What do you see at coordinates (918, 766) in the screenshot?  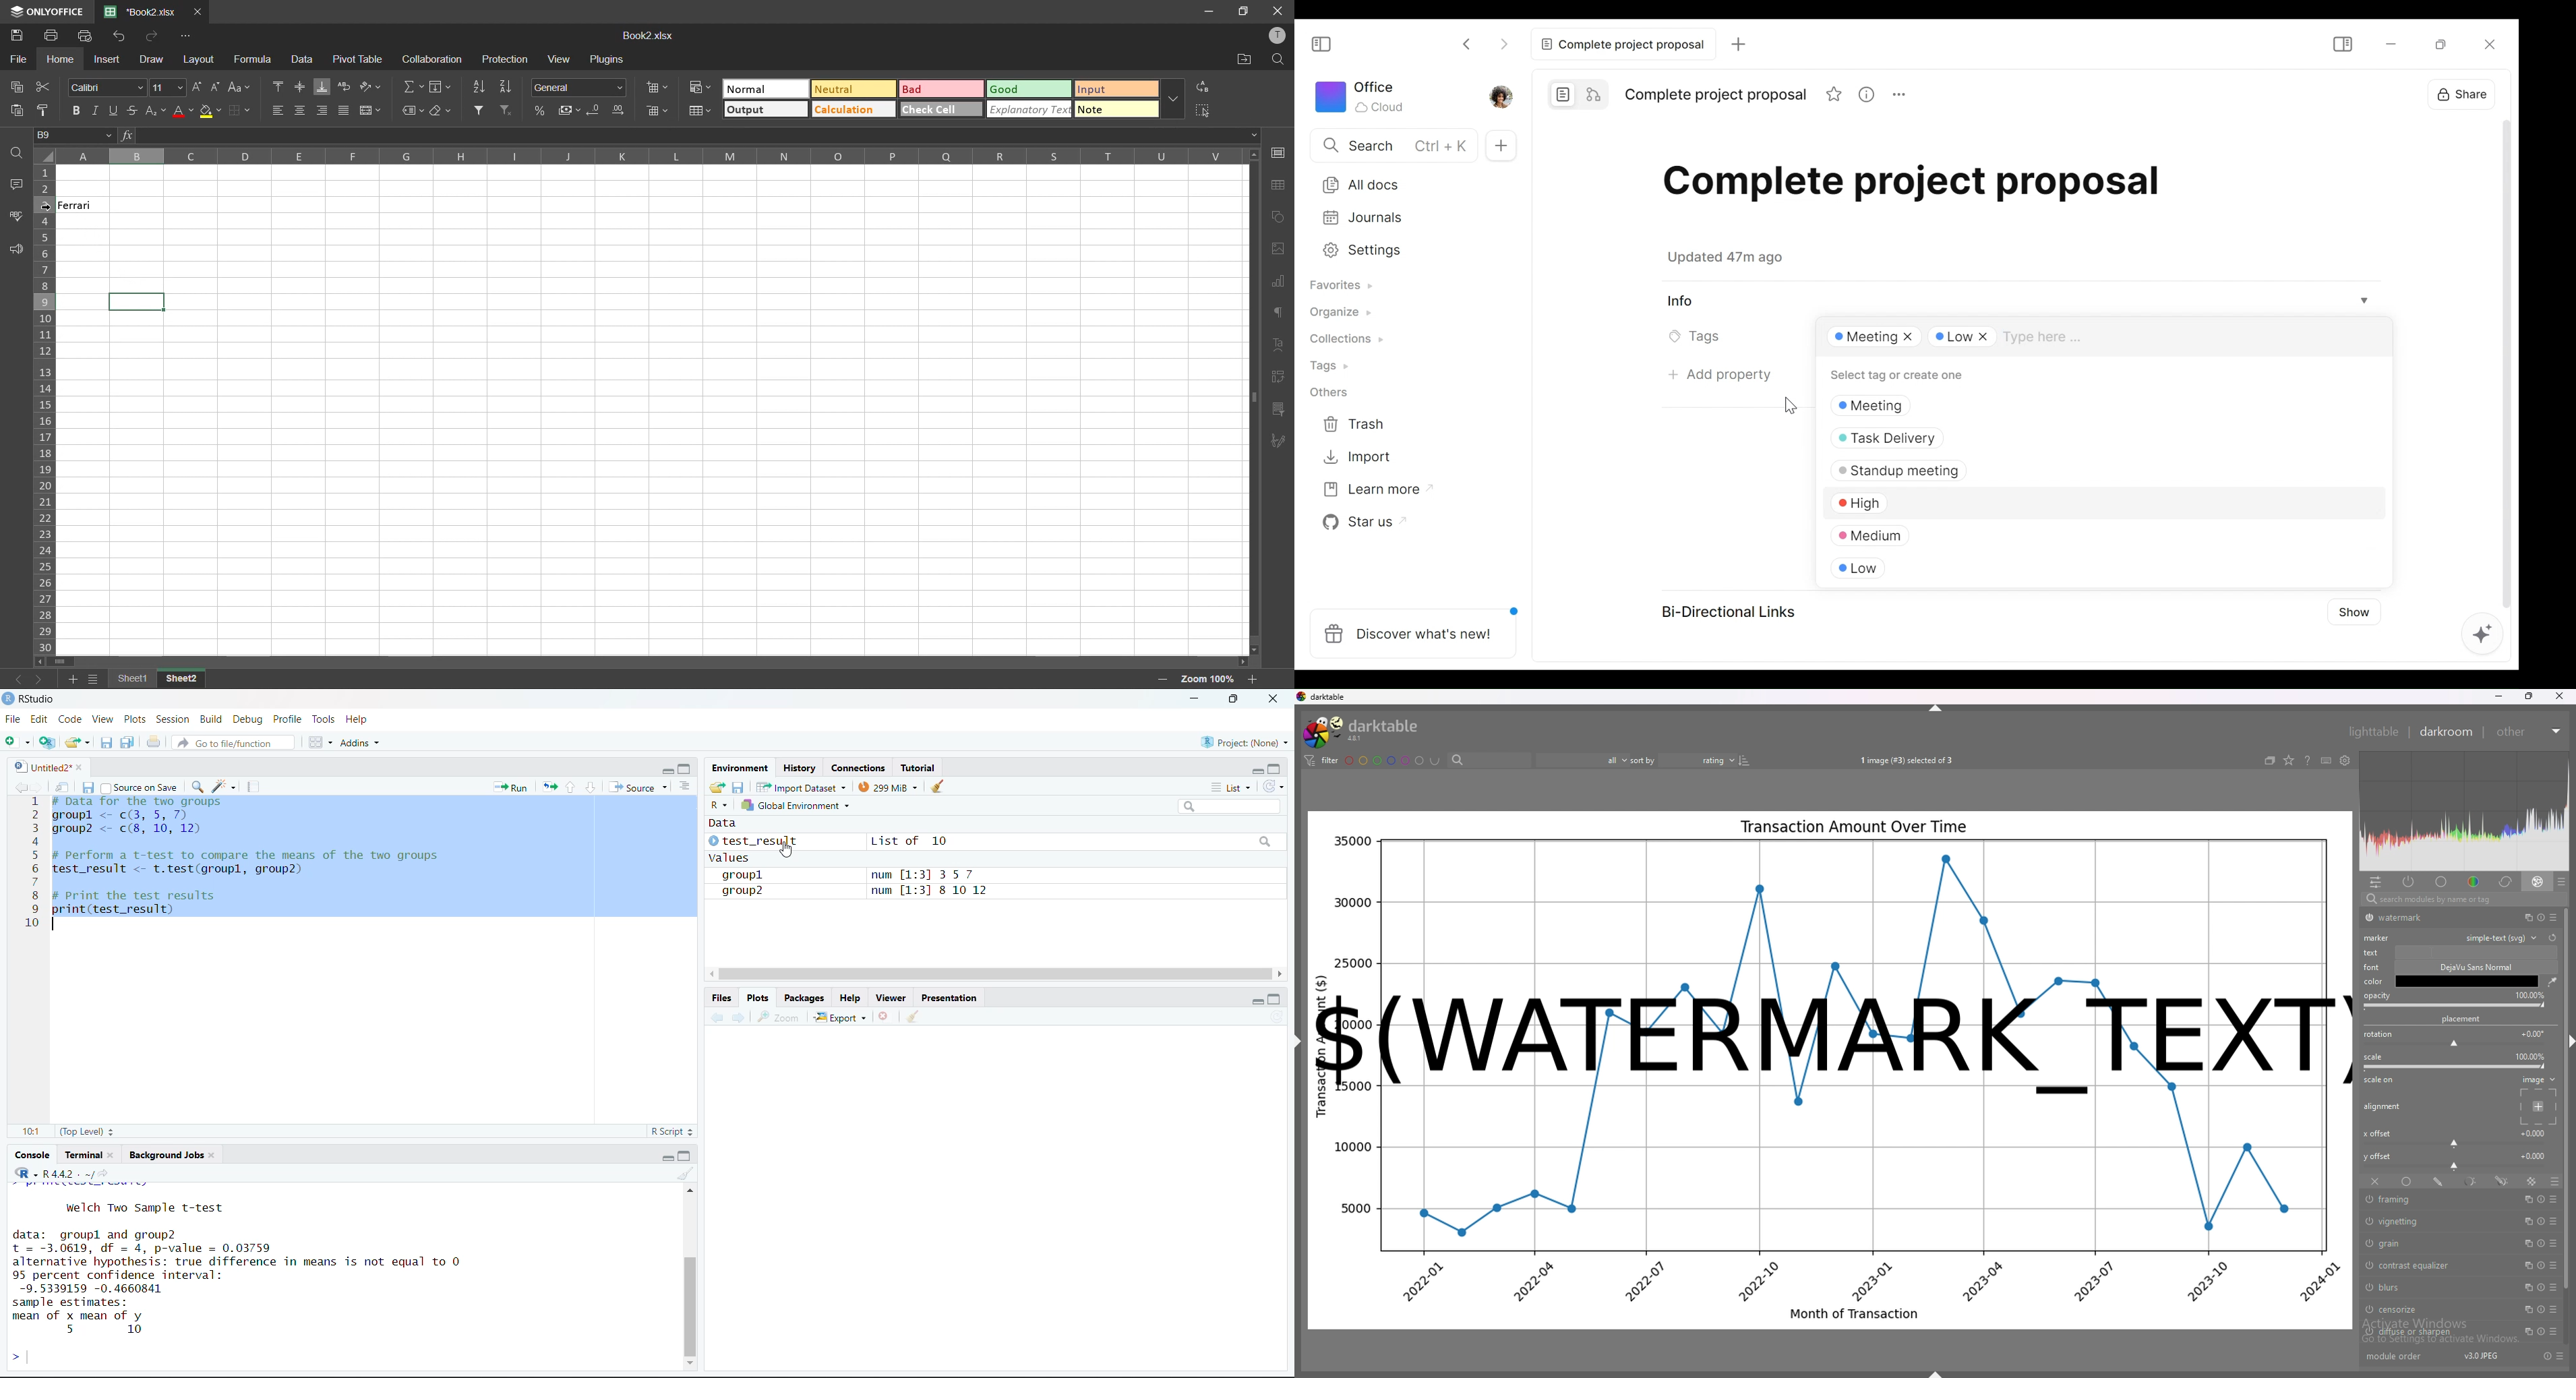 I see `Tutorial` at bounding box center [918, 766].